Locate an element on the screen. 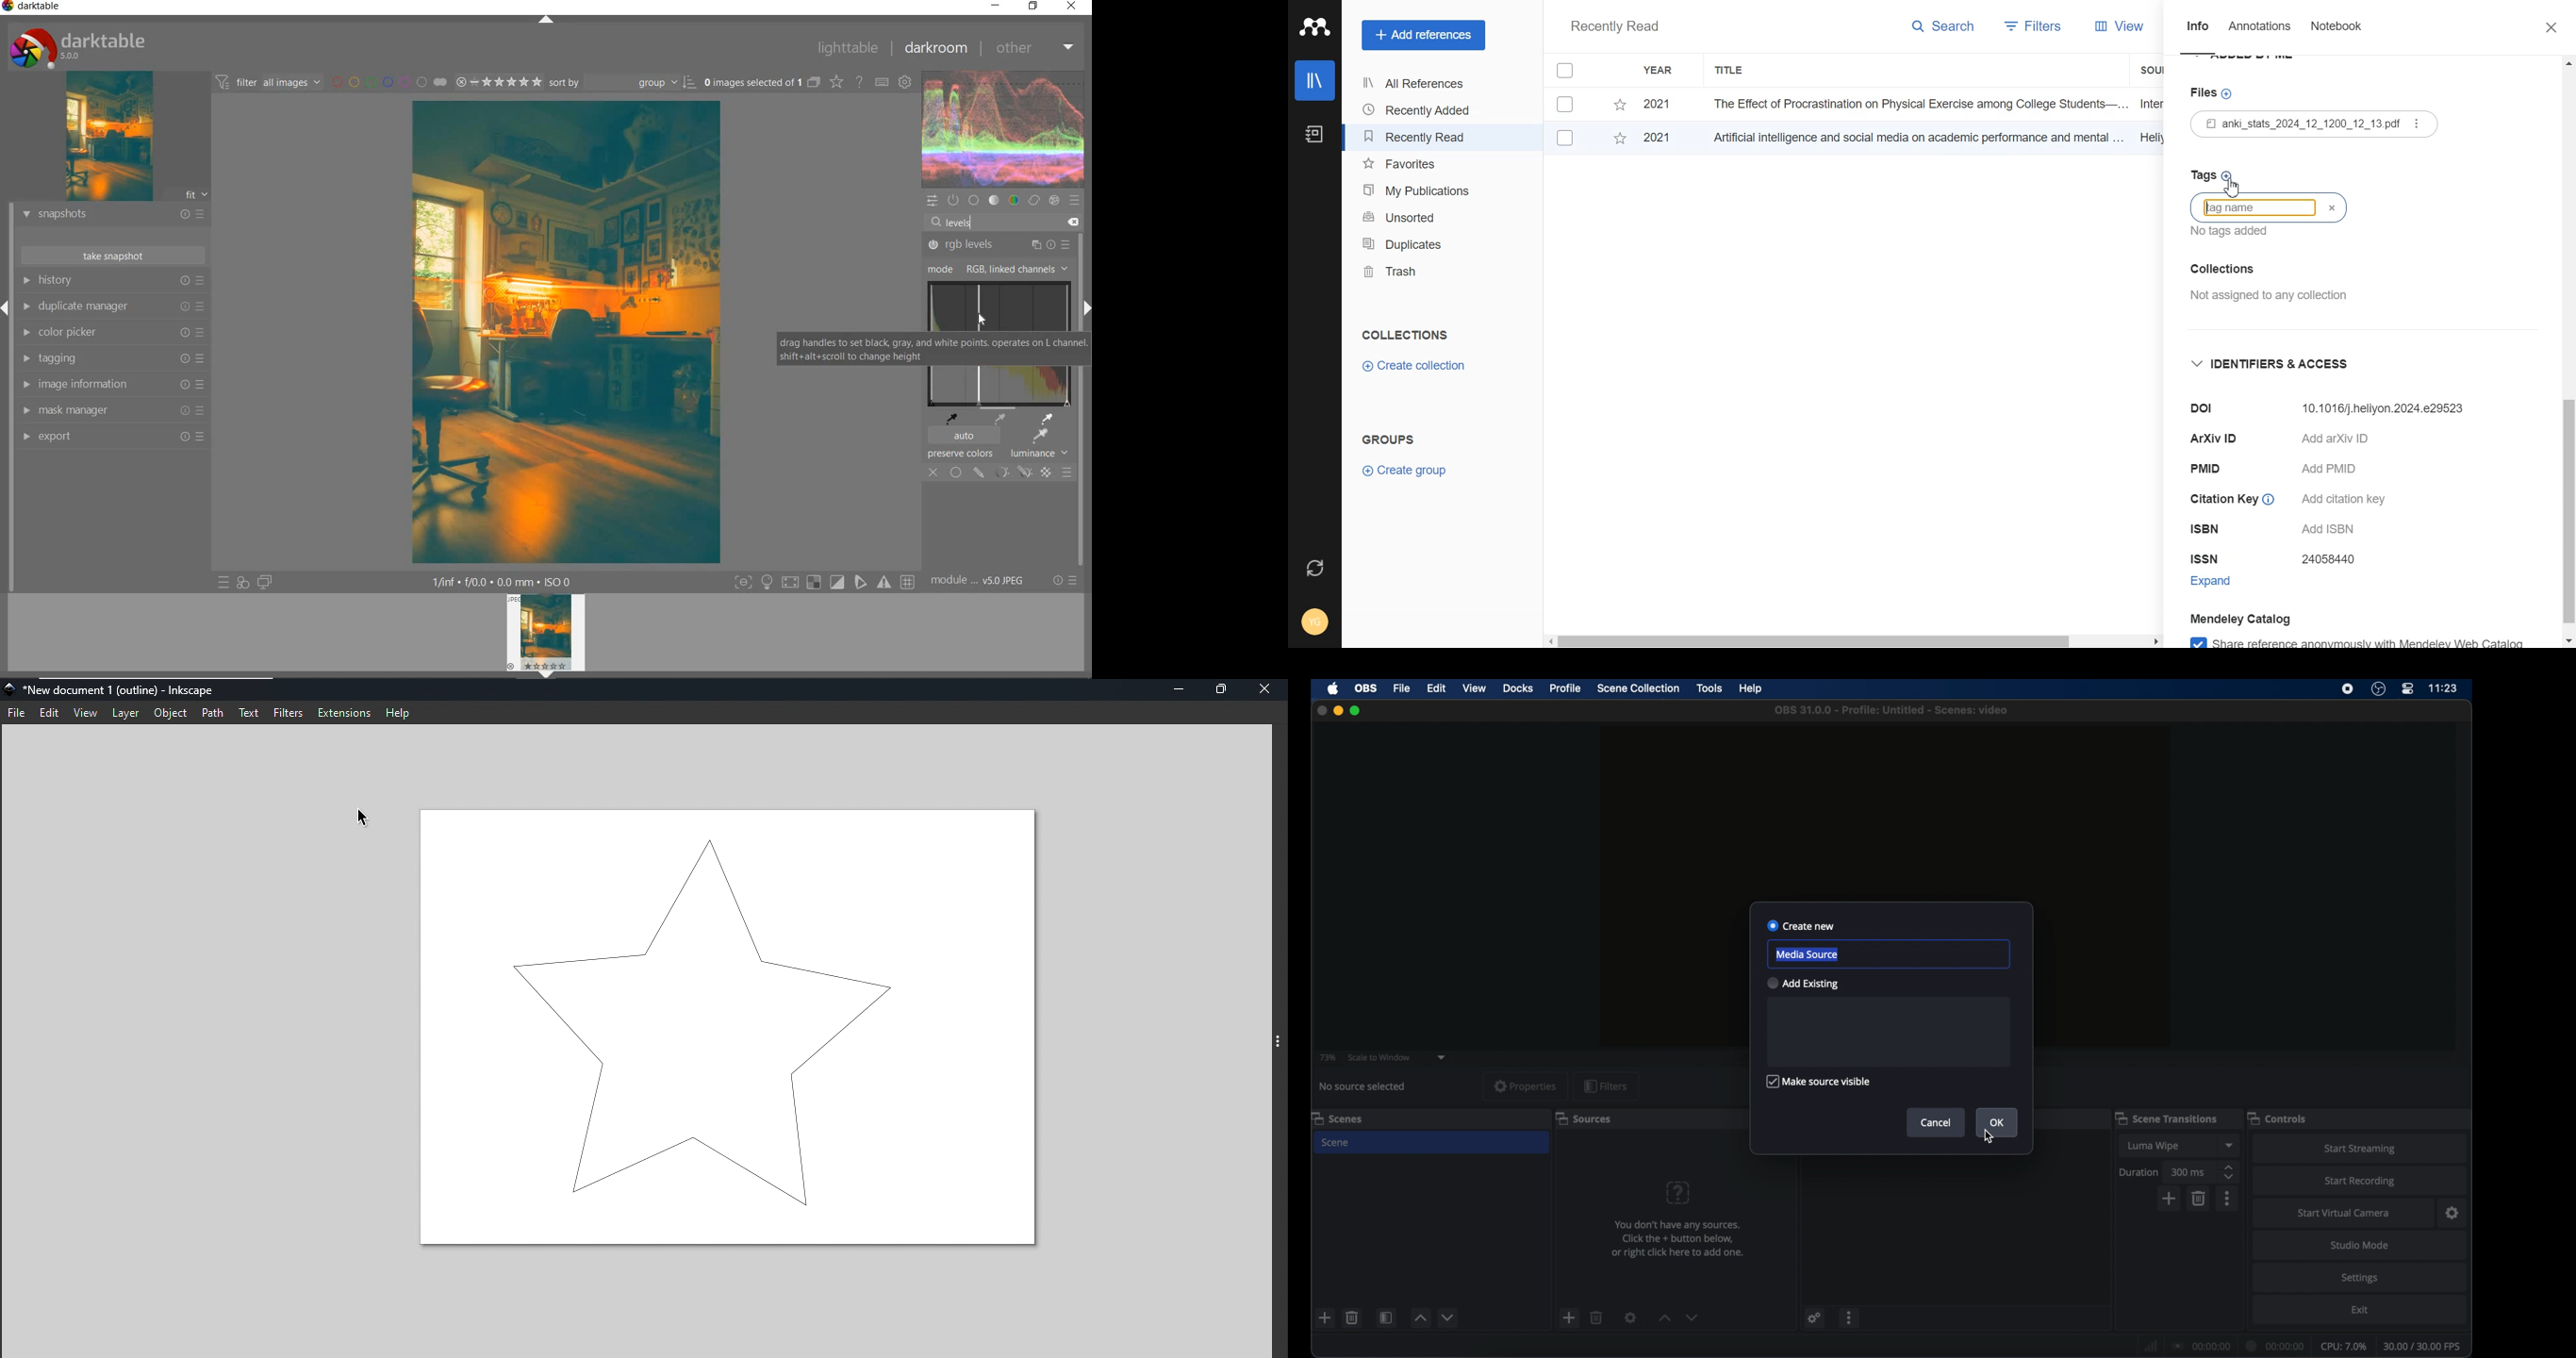  delete is located at coordinates (1351, 1317).